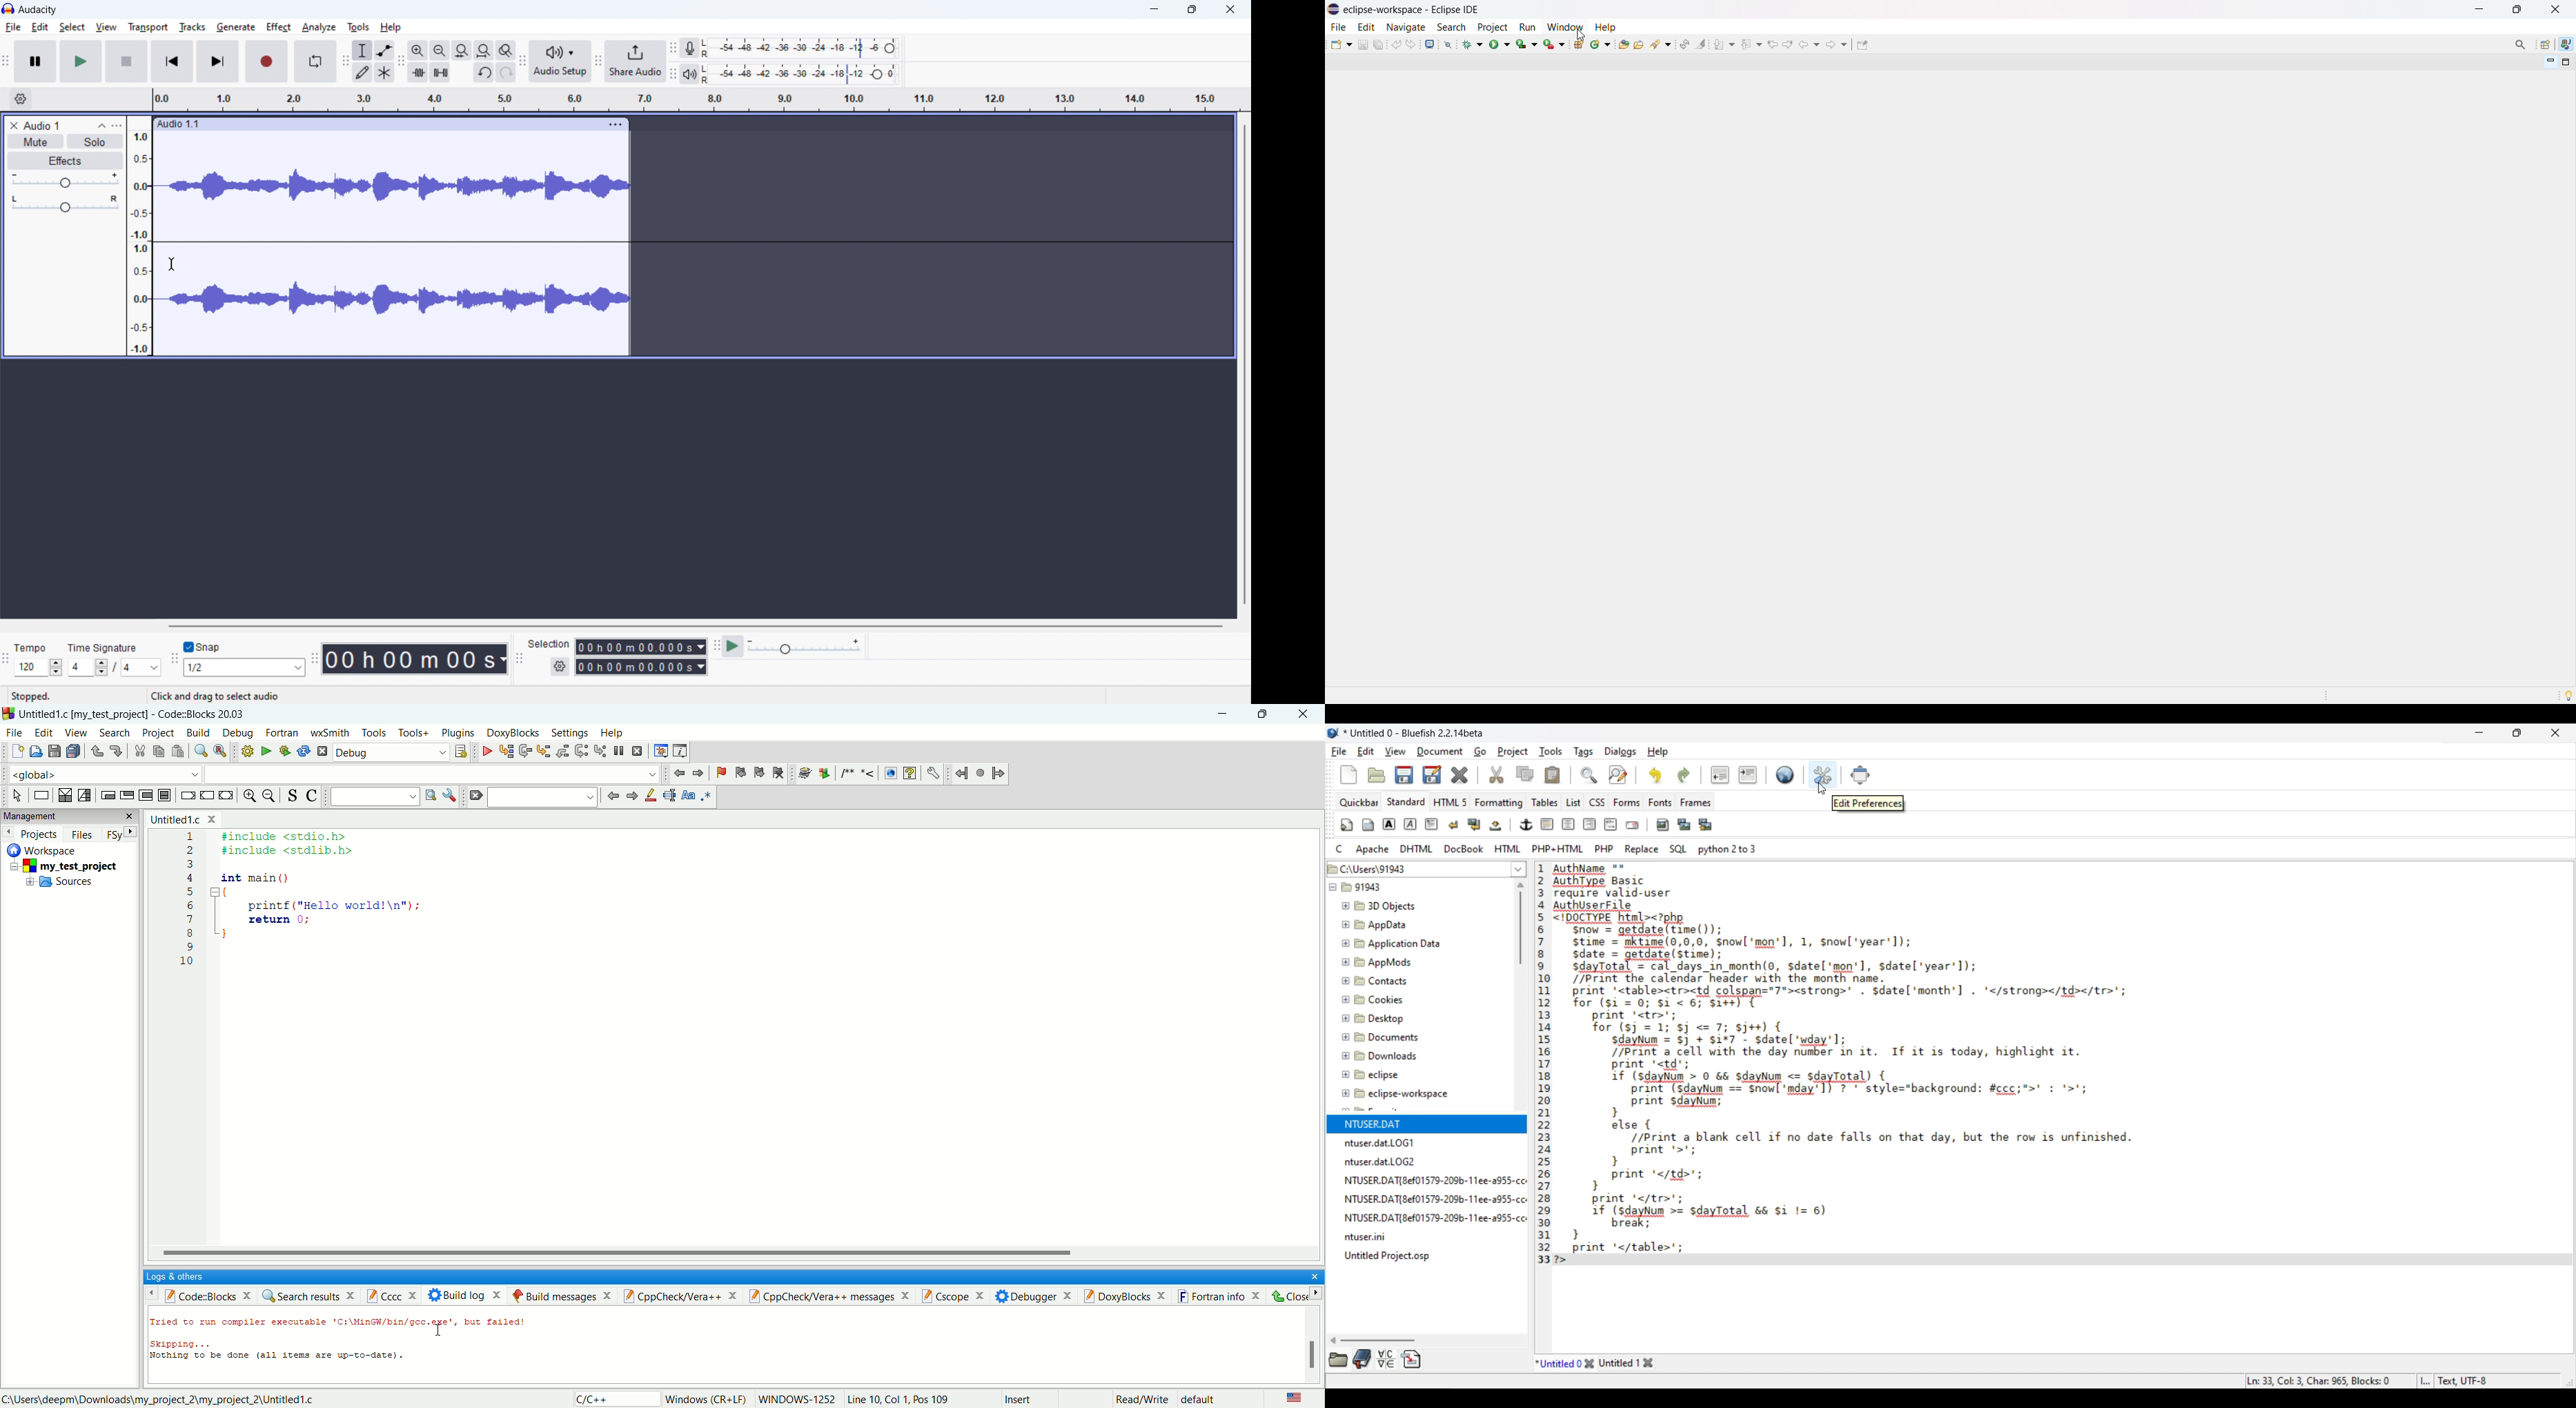  Describe the element at coordinates (699, 772) in the screenshot. I see `jump forward` at that location.